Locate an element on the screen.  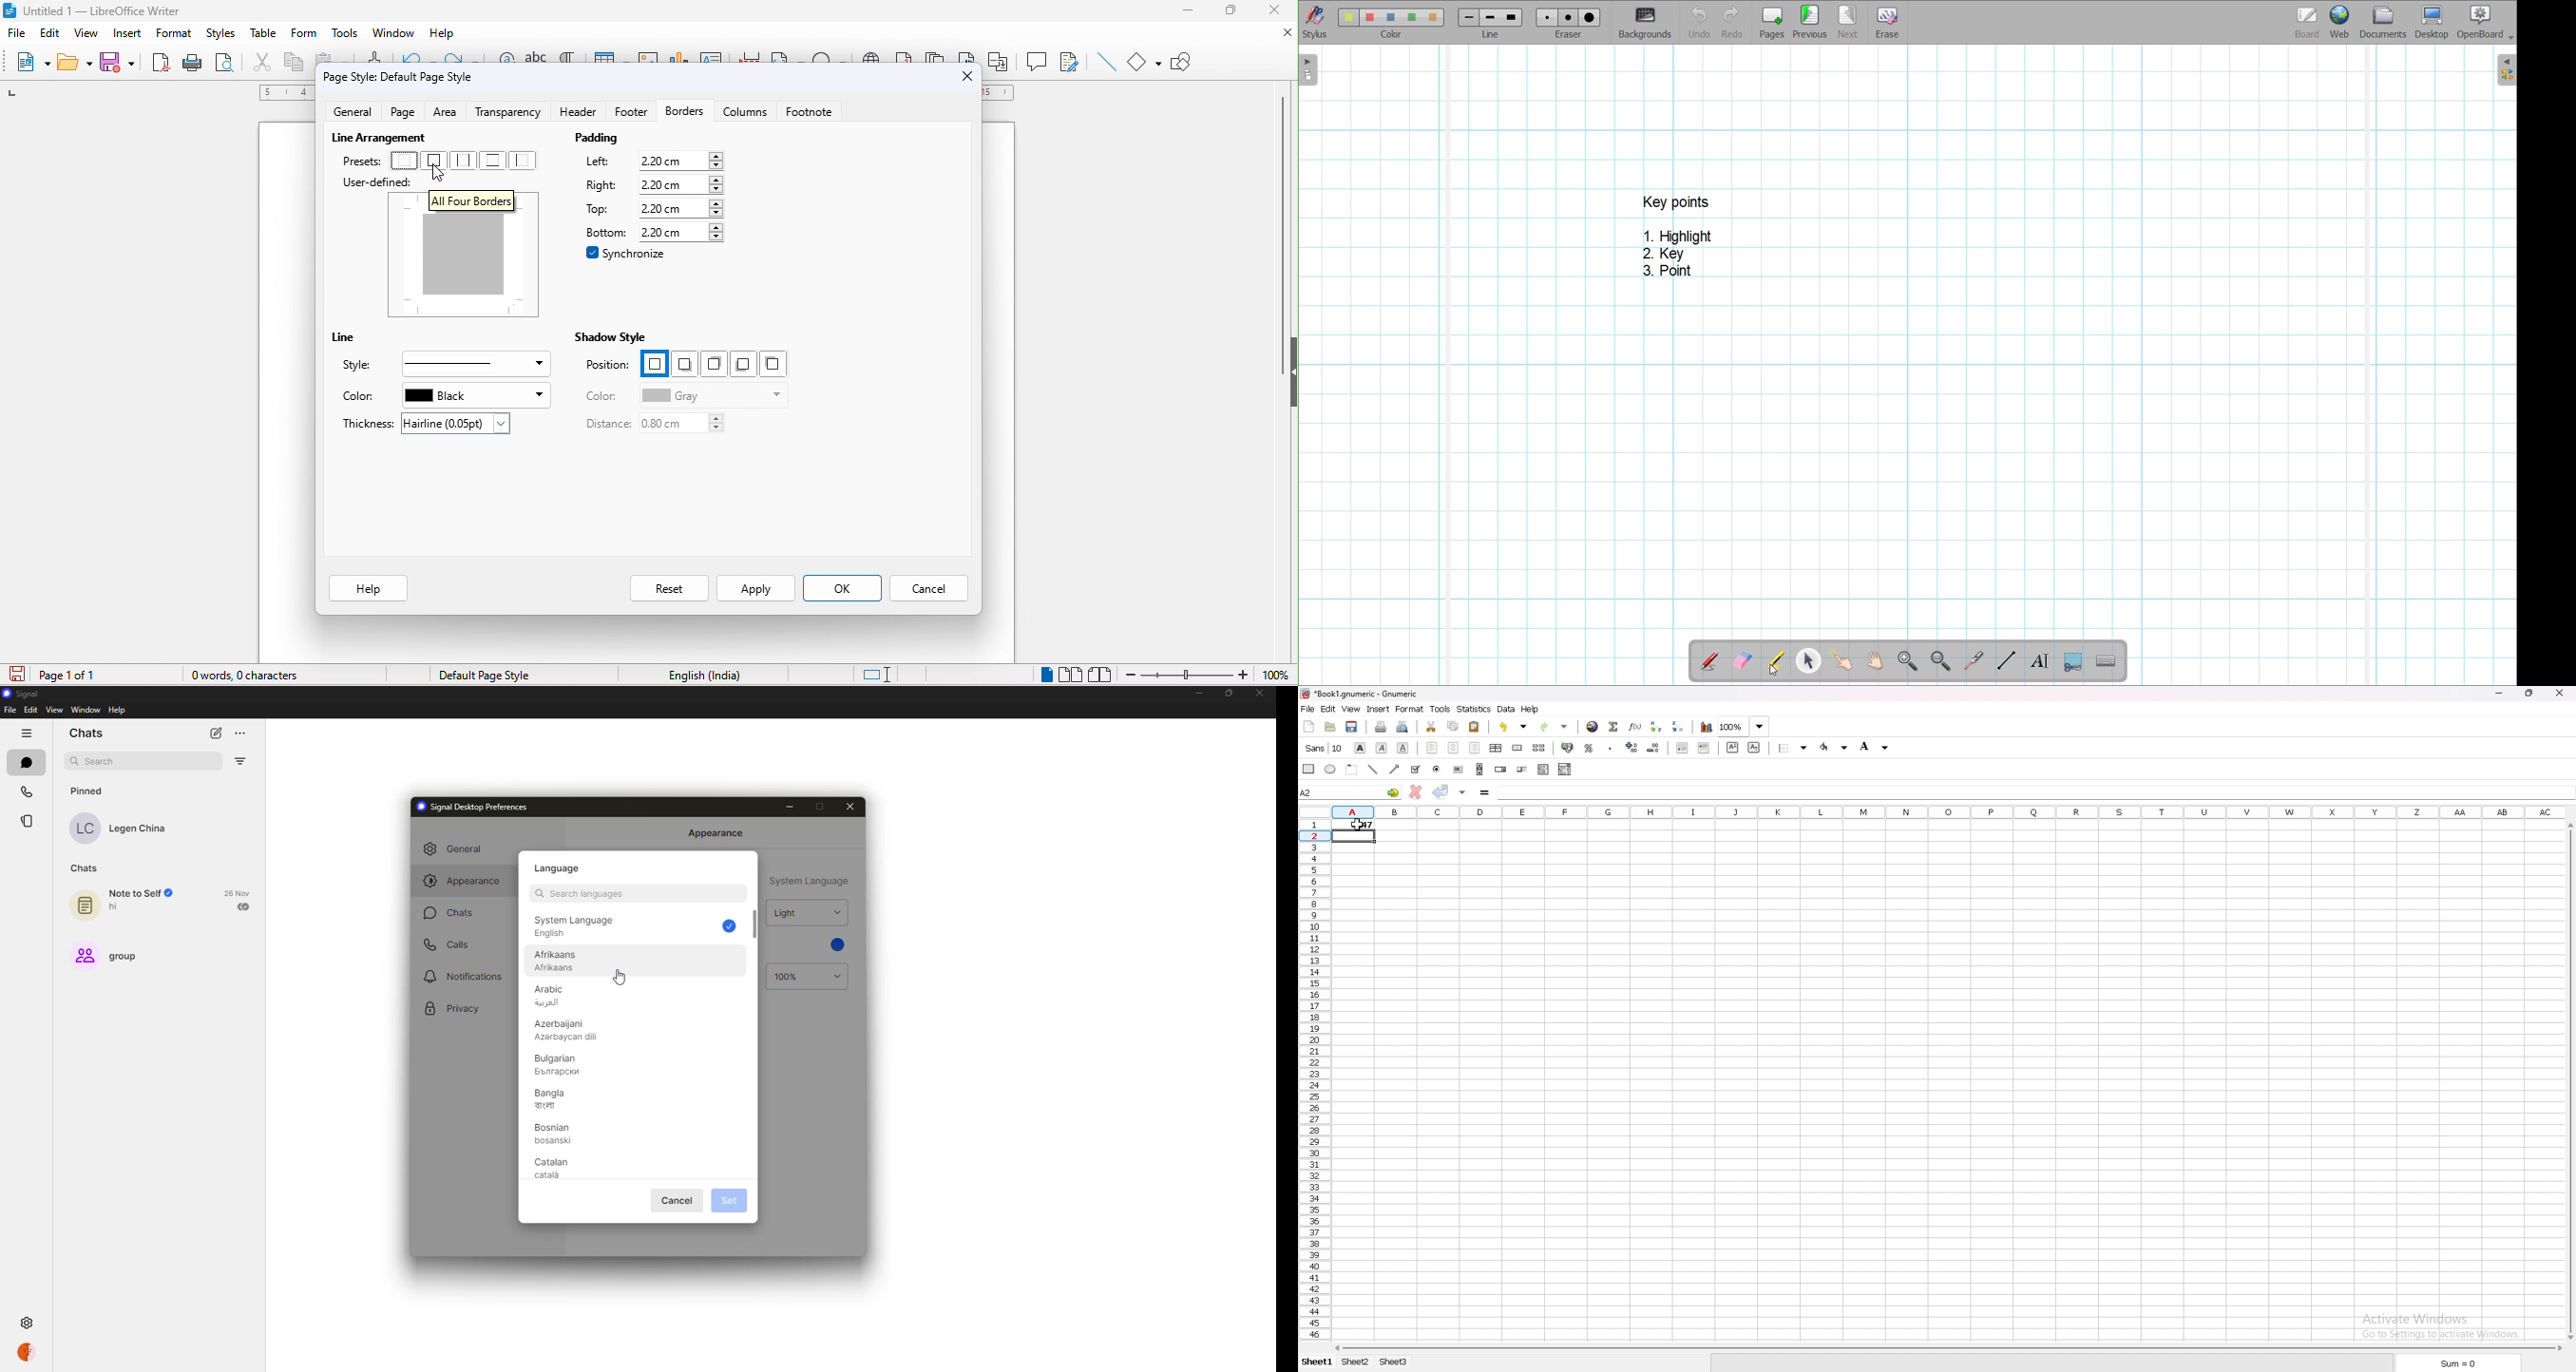
help is located at coordinates (368, 587).